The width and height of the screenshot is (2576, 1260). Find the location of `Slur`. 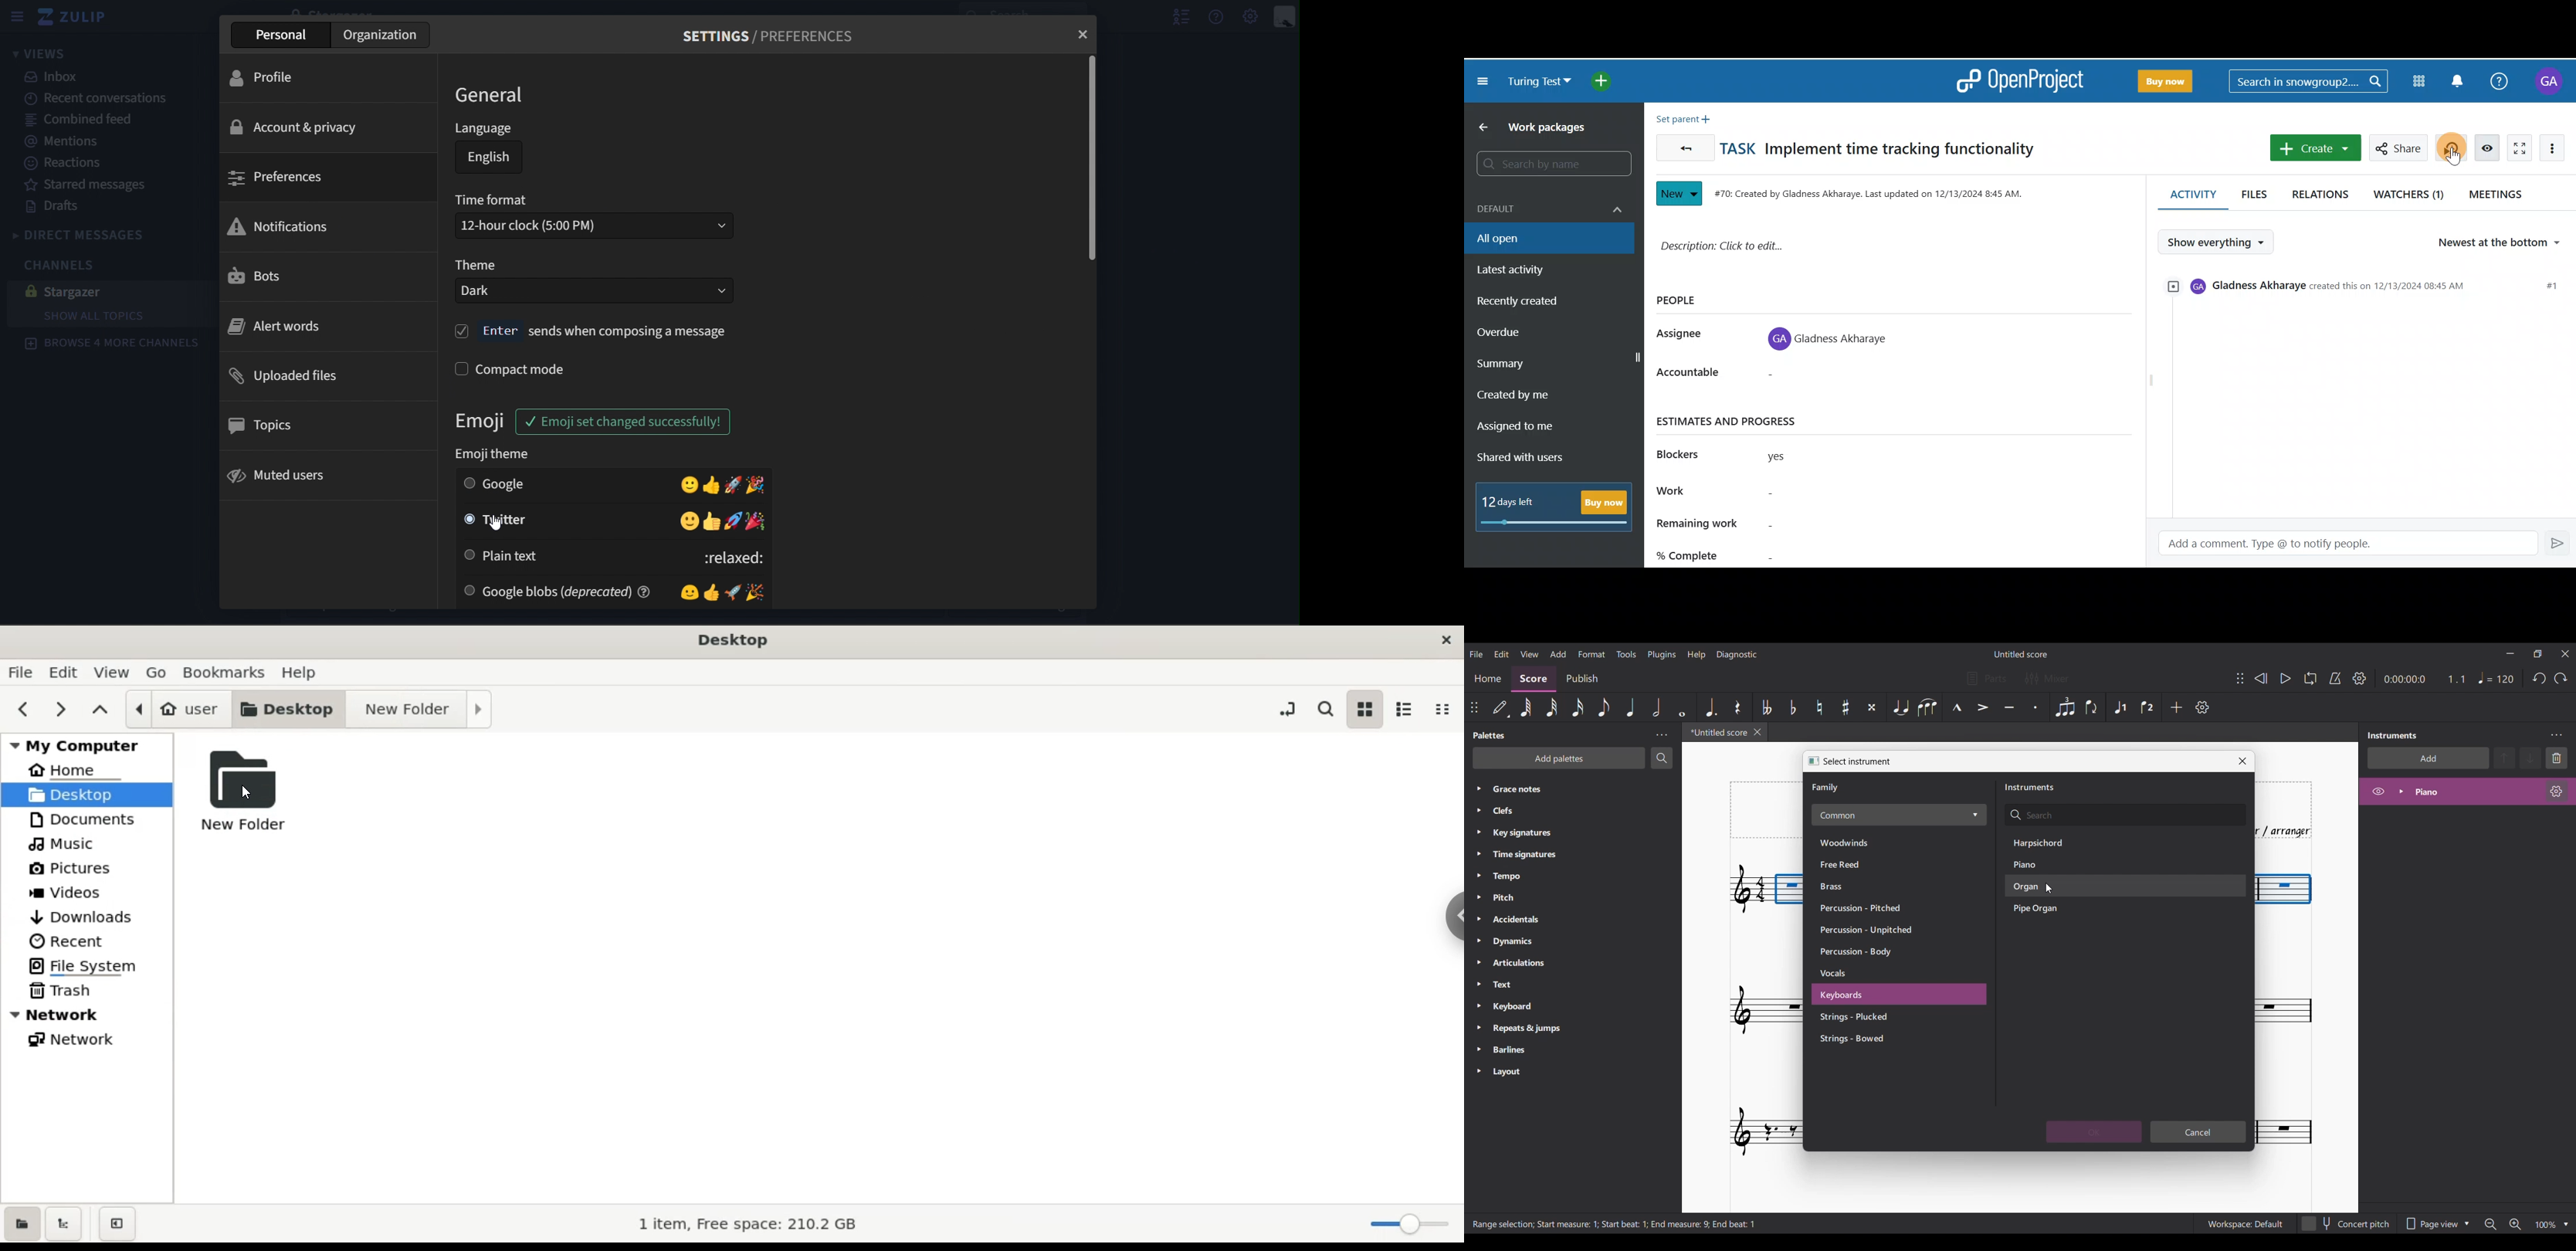

Slur is located at coordinates (1927, 707).